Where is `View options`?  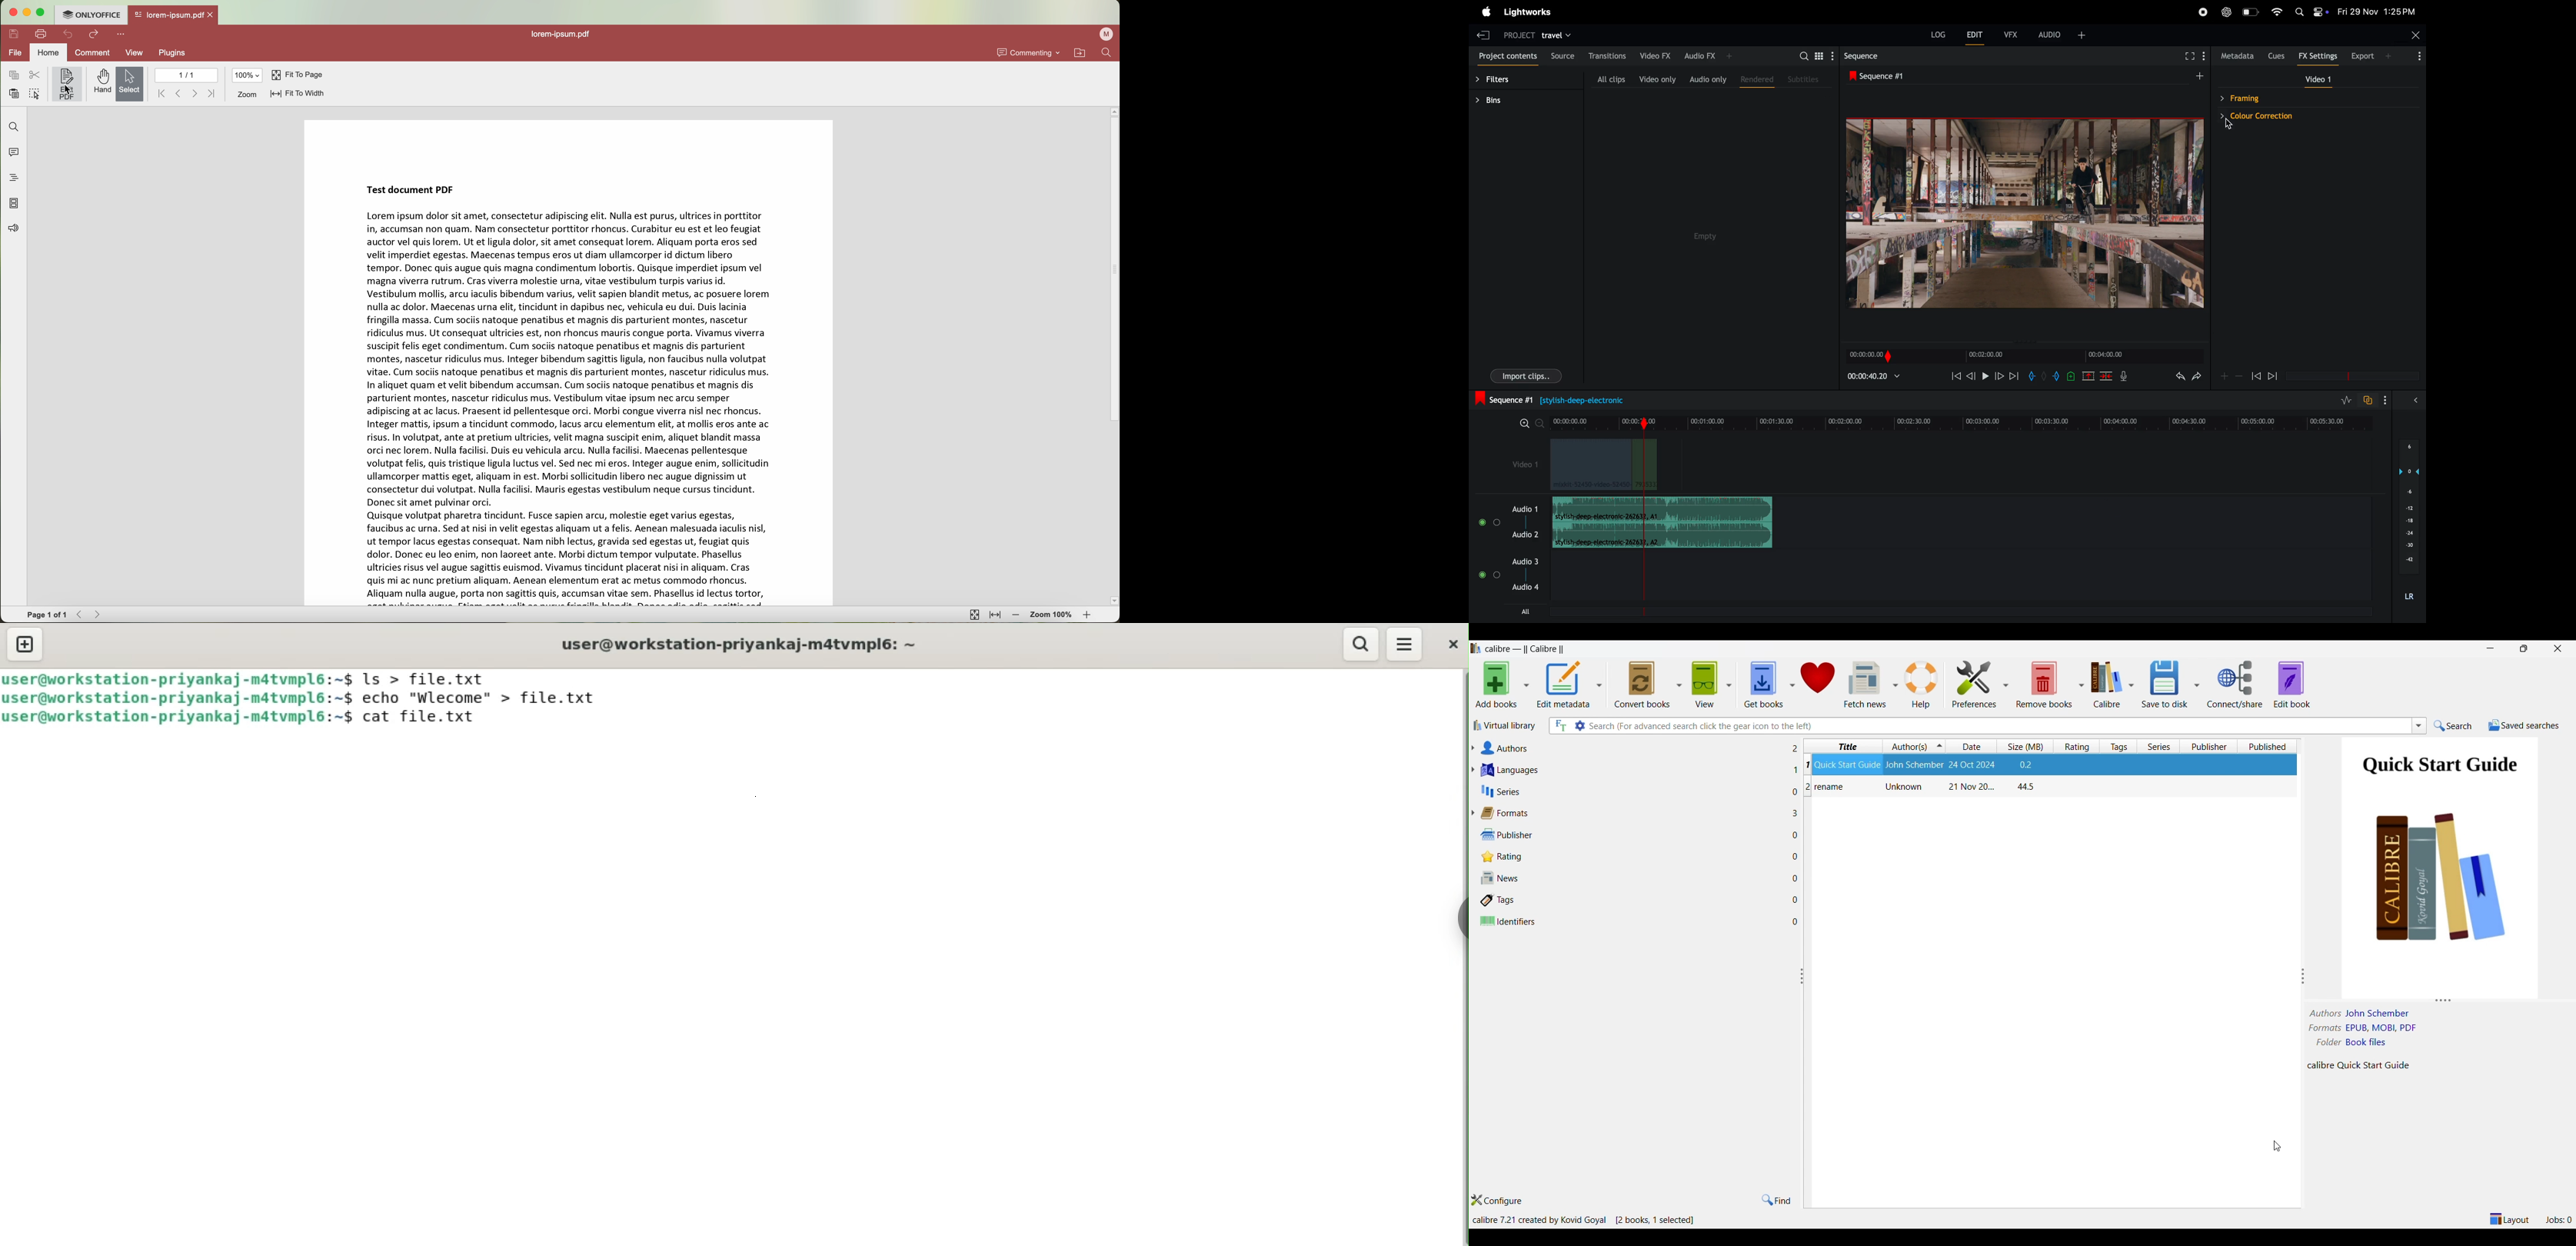
View options is located at coordinates (1728, 685).